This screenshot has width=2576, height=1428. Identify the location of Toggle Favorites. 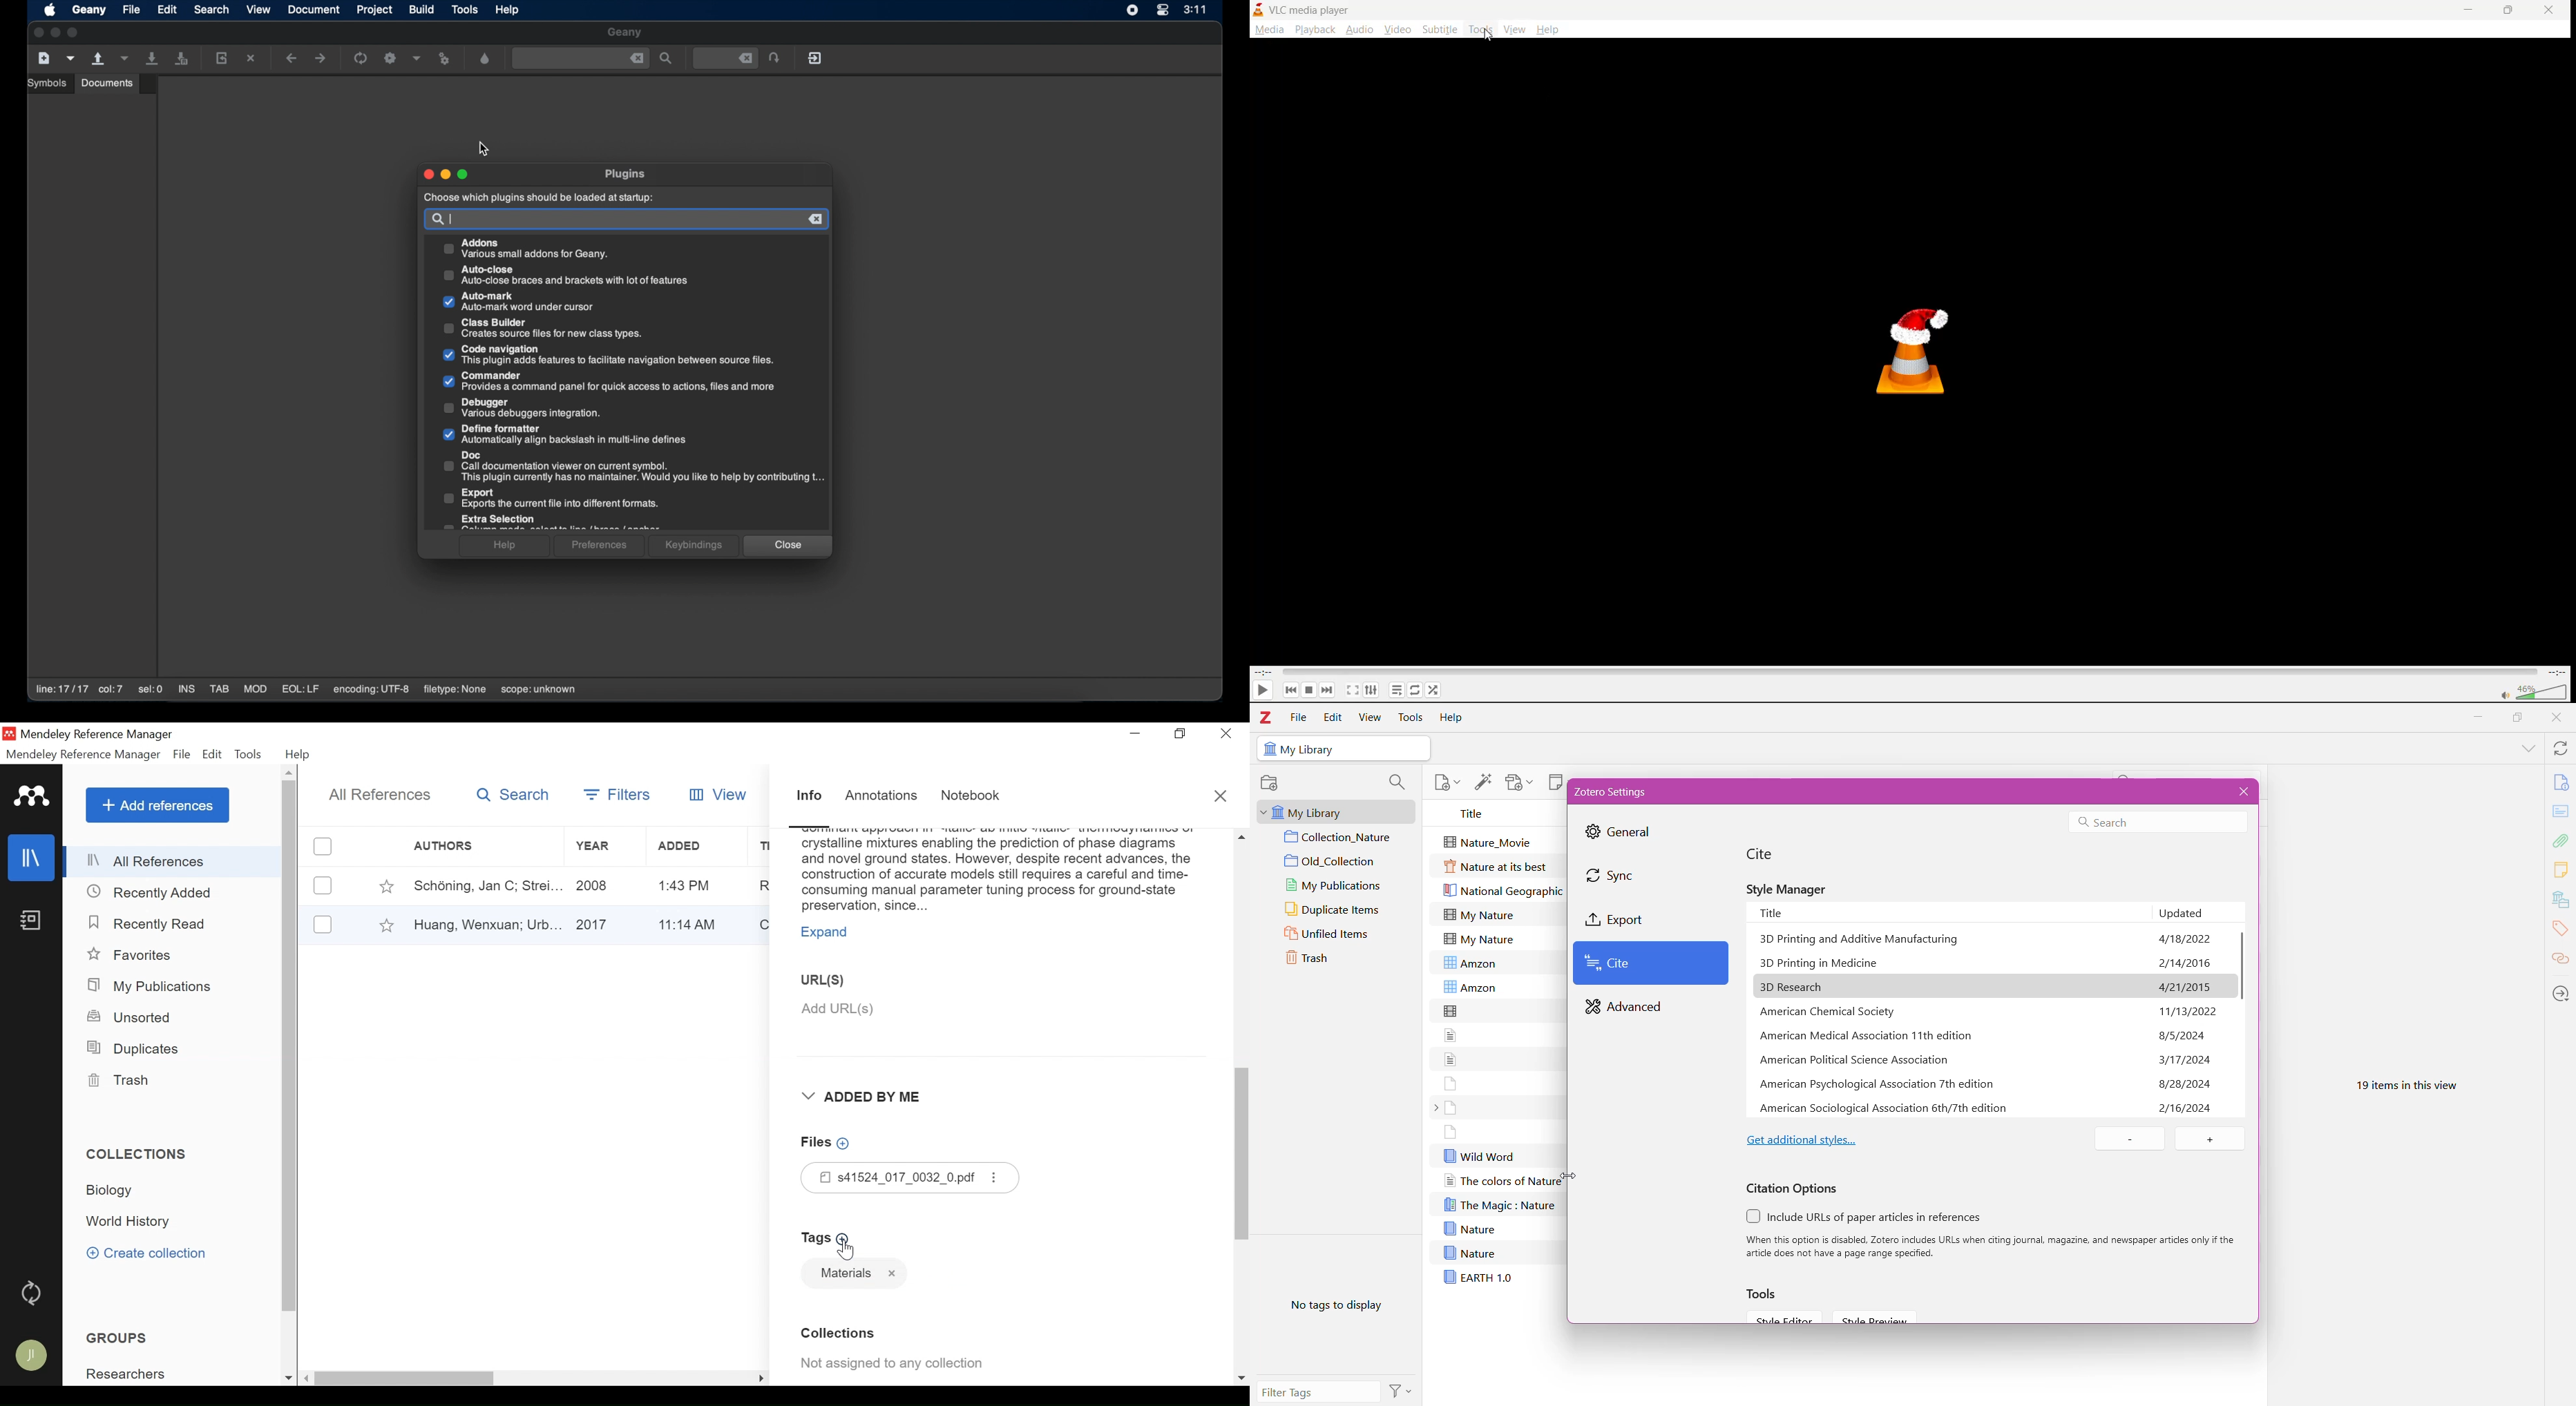
(386, 925).